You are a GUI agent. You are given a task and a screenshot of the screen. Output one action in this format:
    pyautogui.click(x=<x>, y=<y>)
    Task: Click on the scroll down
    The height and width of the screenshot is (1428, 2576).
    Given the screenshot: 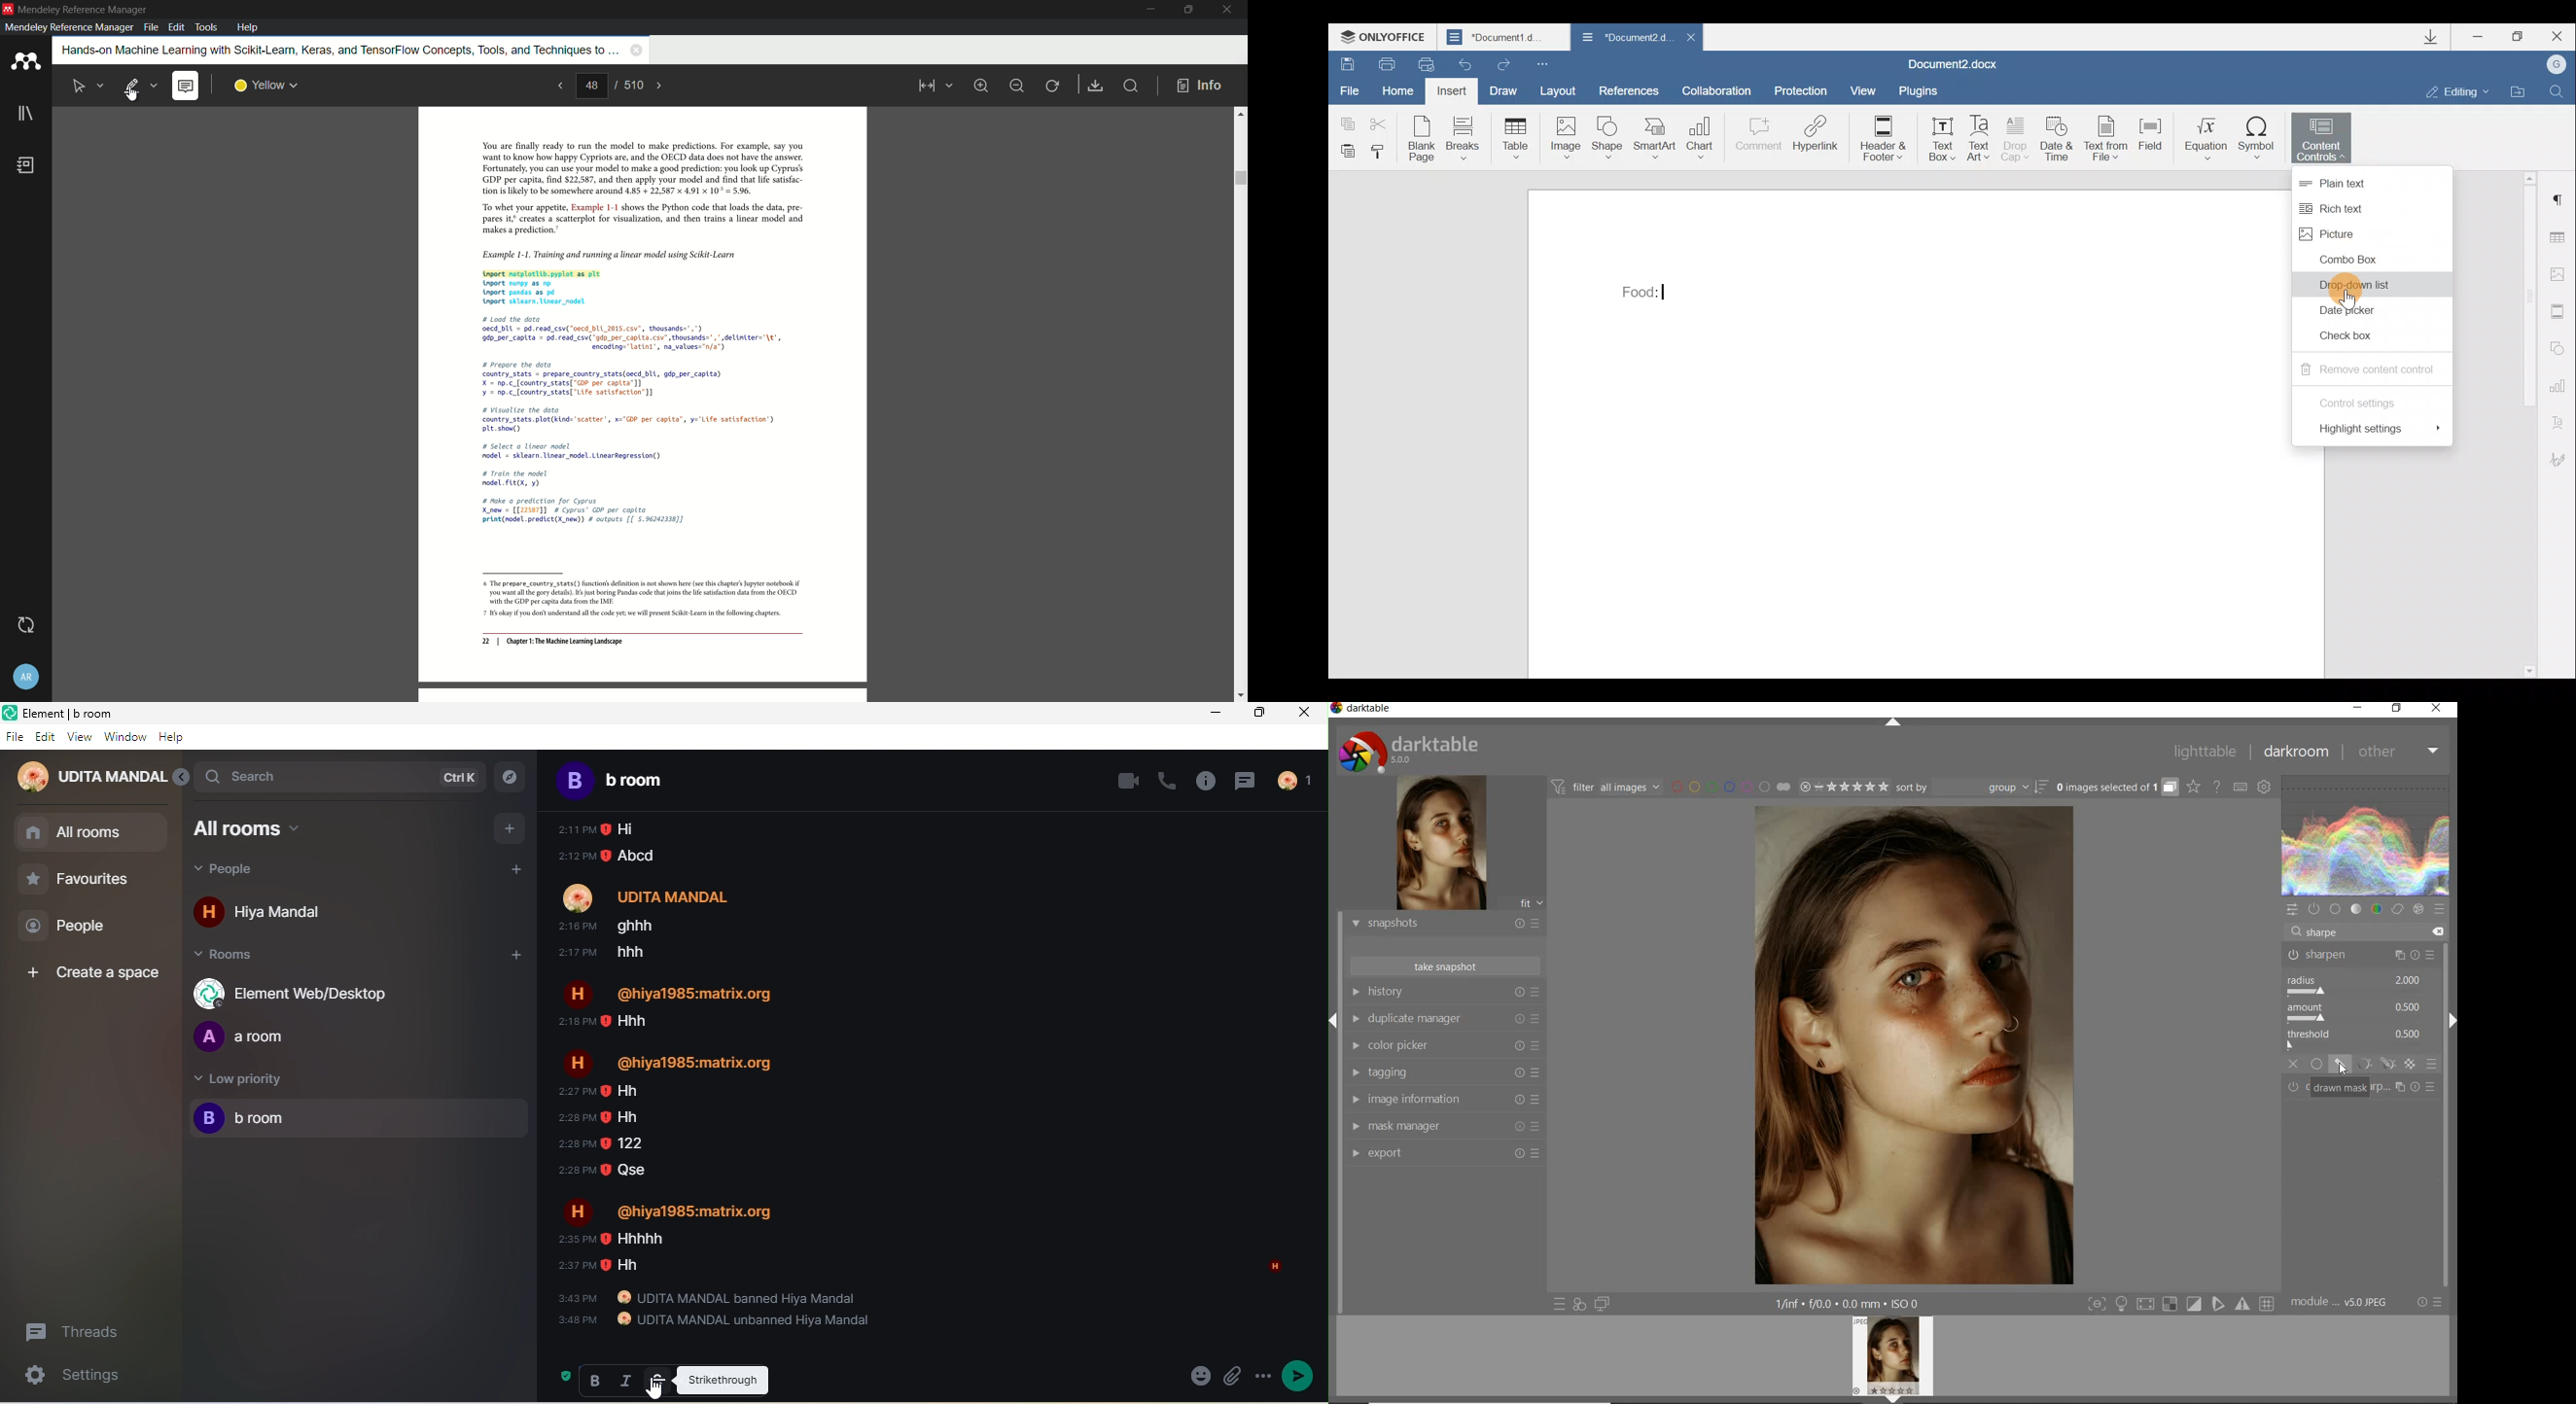 What is the action you would take?
    pyautogui.click(x=1240, y=696)
    